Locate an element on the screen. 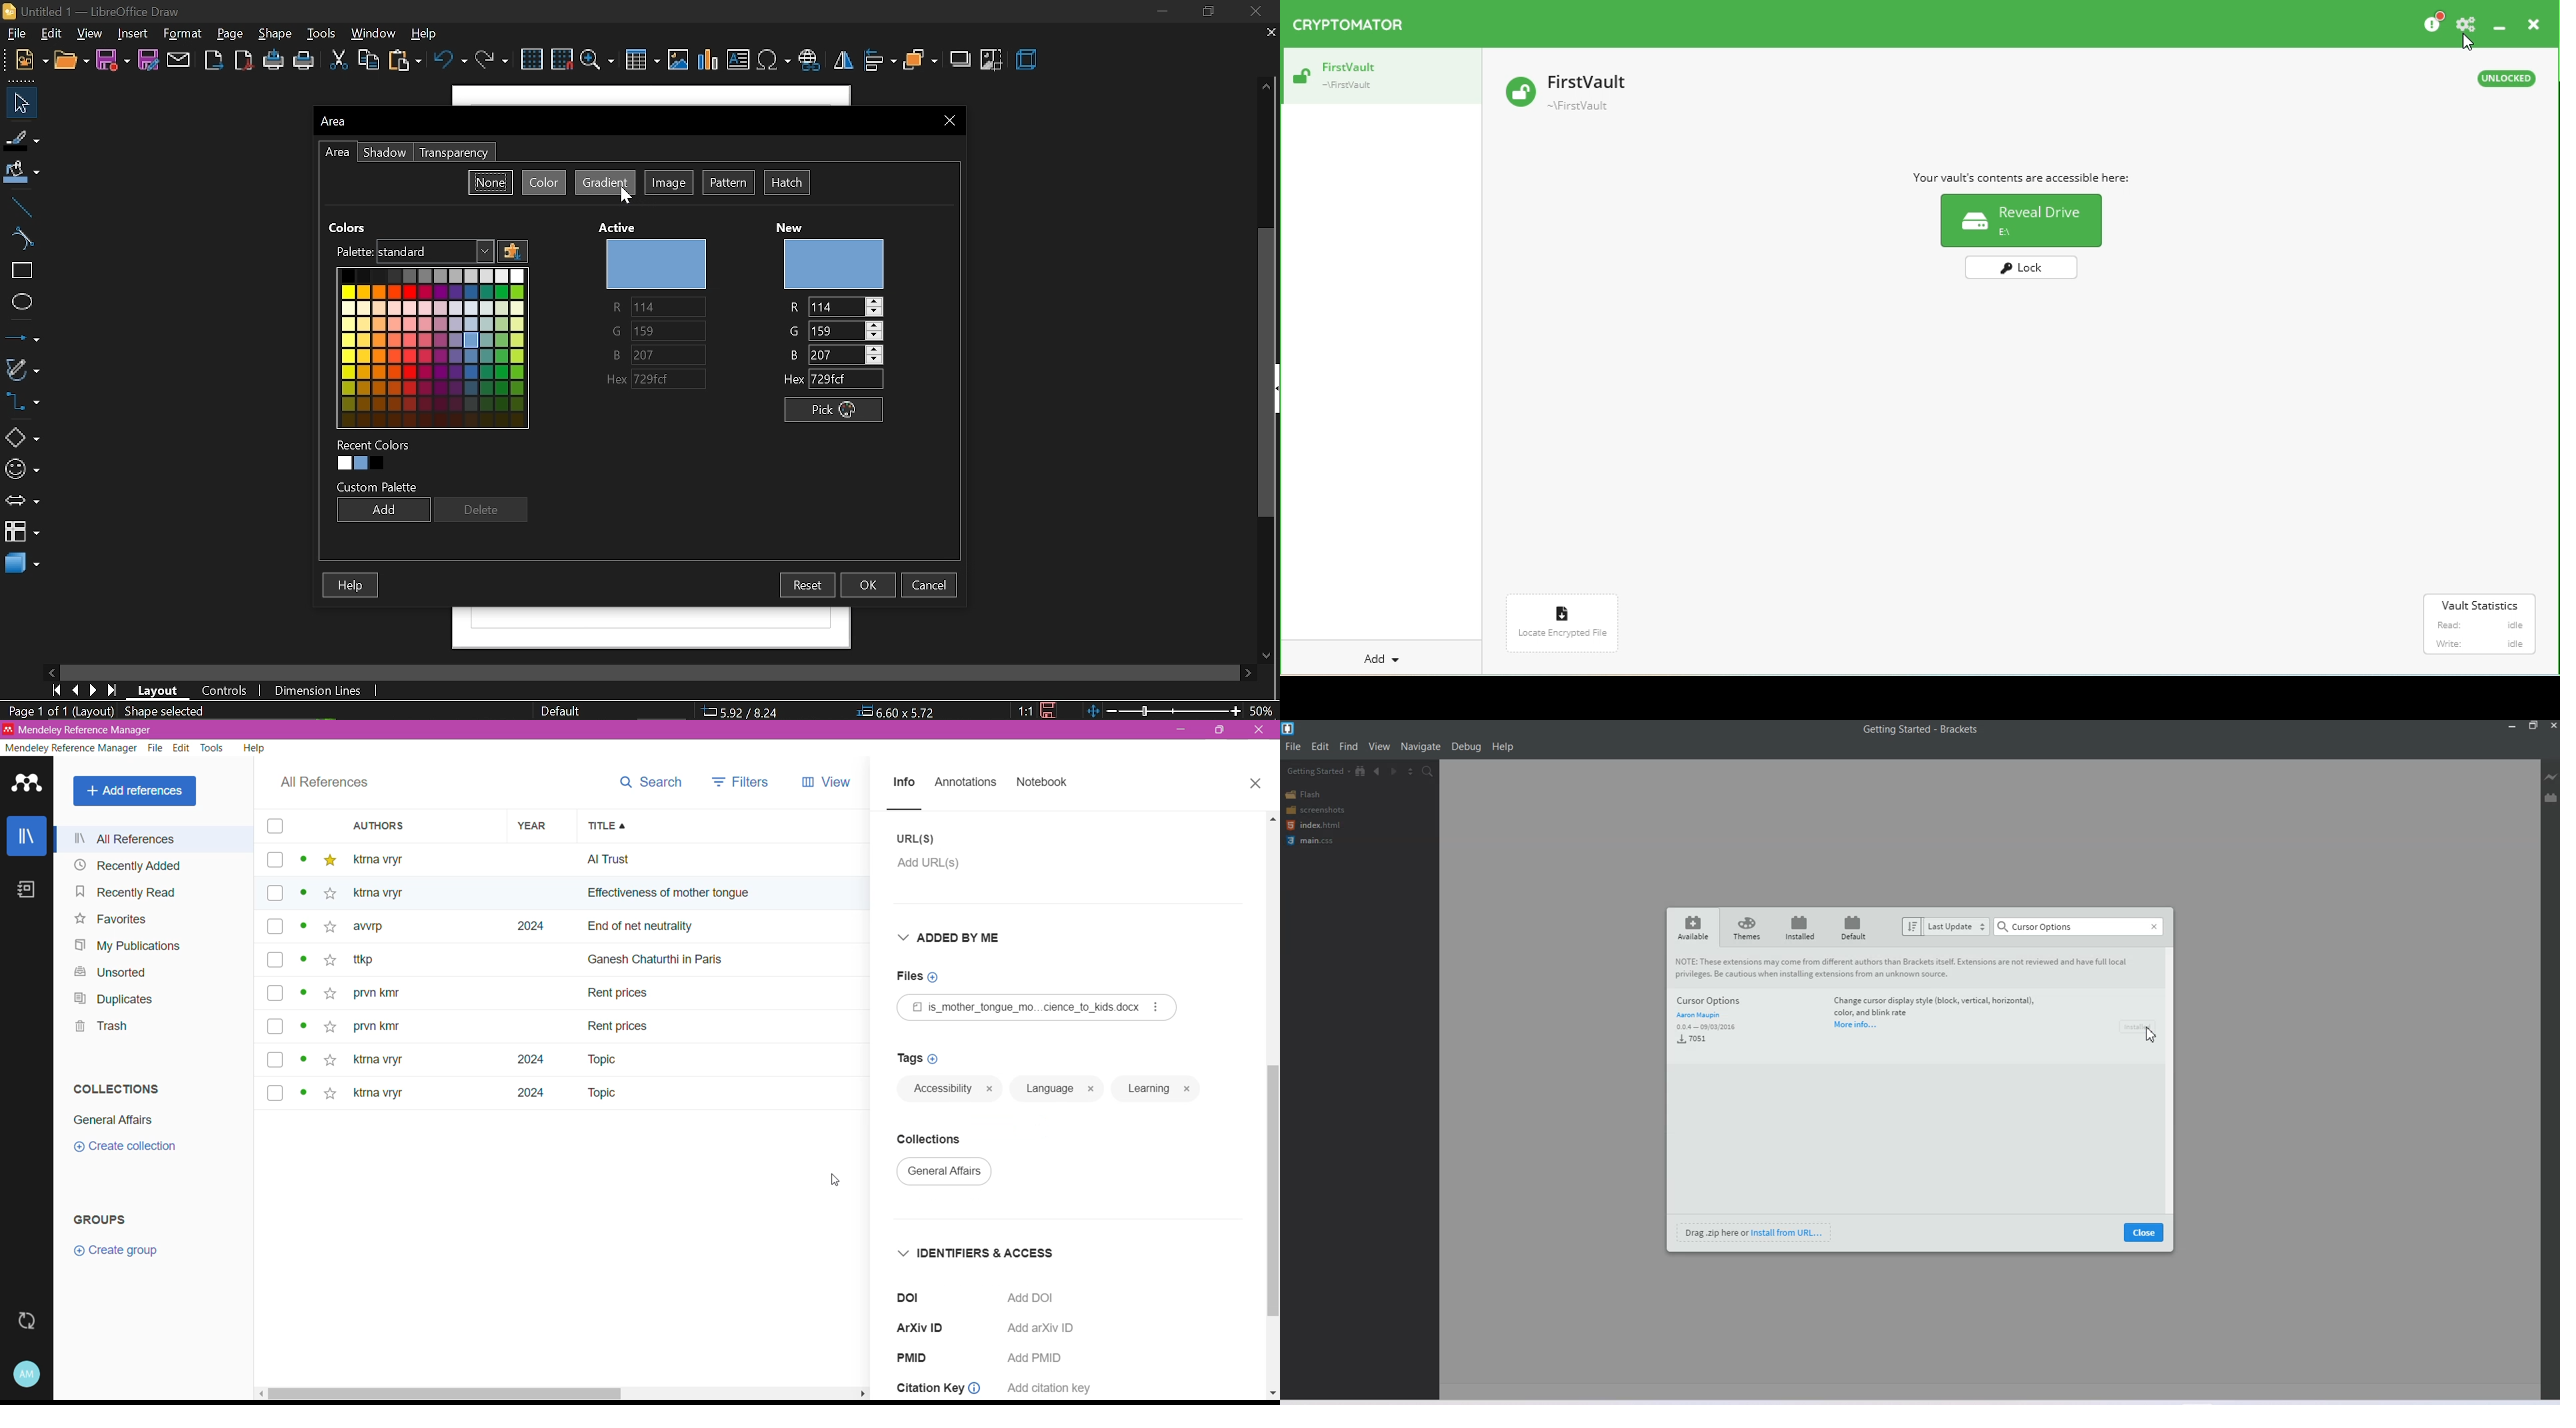 This screenshot has height=1428, width=2576. None is located at coordinates (491, 182).